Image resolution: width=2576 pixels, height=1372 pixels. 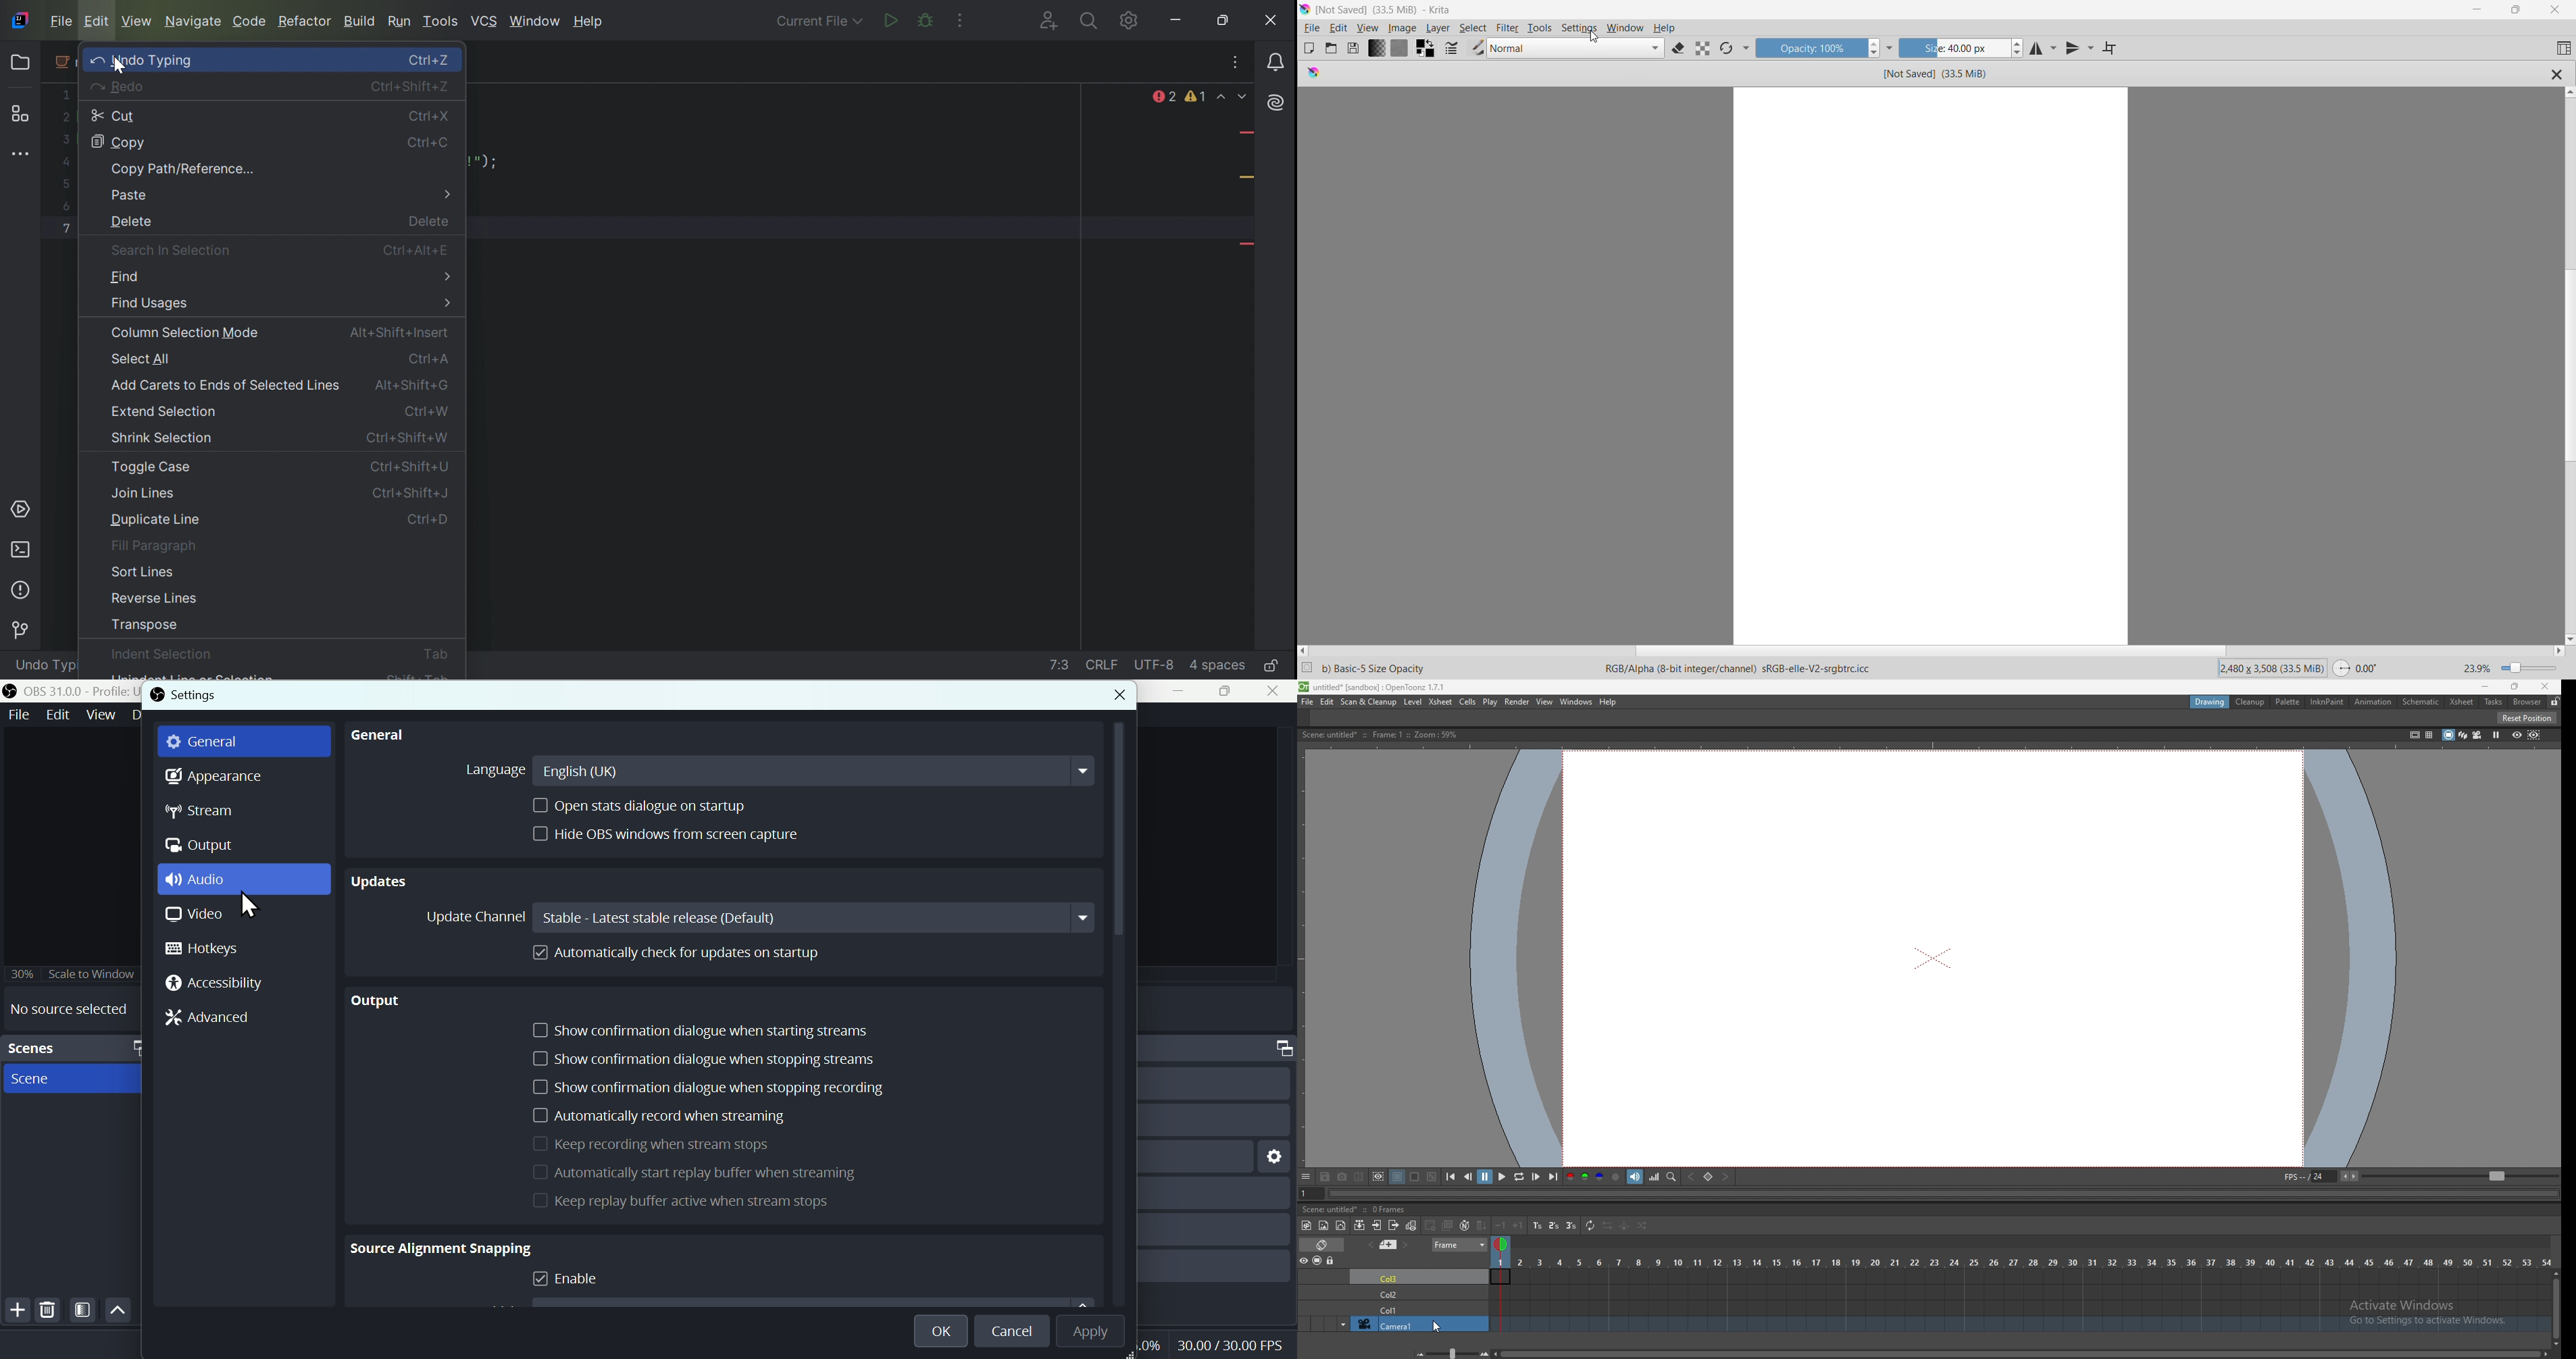 I want to click on play, so click(x=1490, y=703).